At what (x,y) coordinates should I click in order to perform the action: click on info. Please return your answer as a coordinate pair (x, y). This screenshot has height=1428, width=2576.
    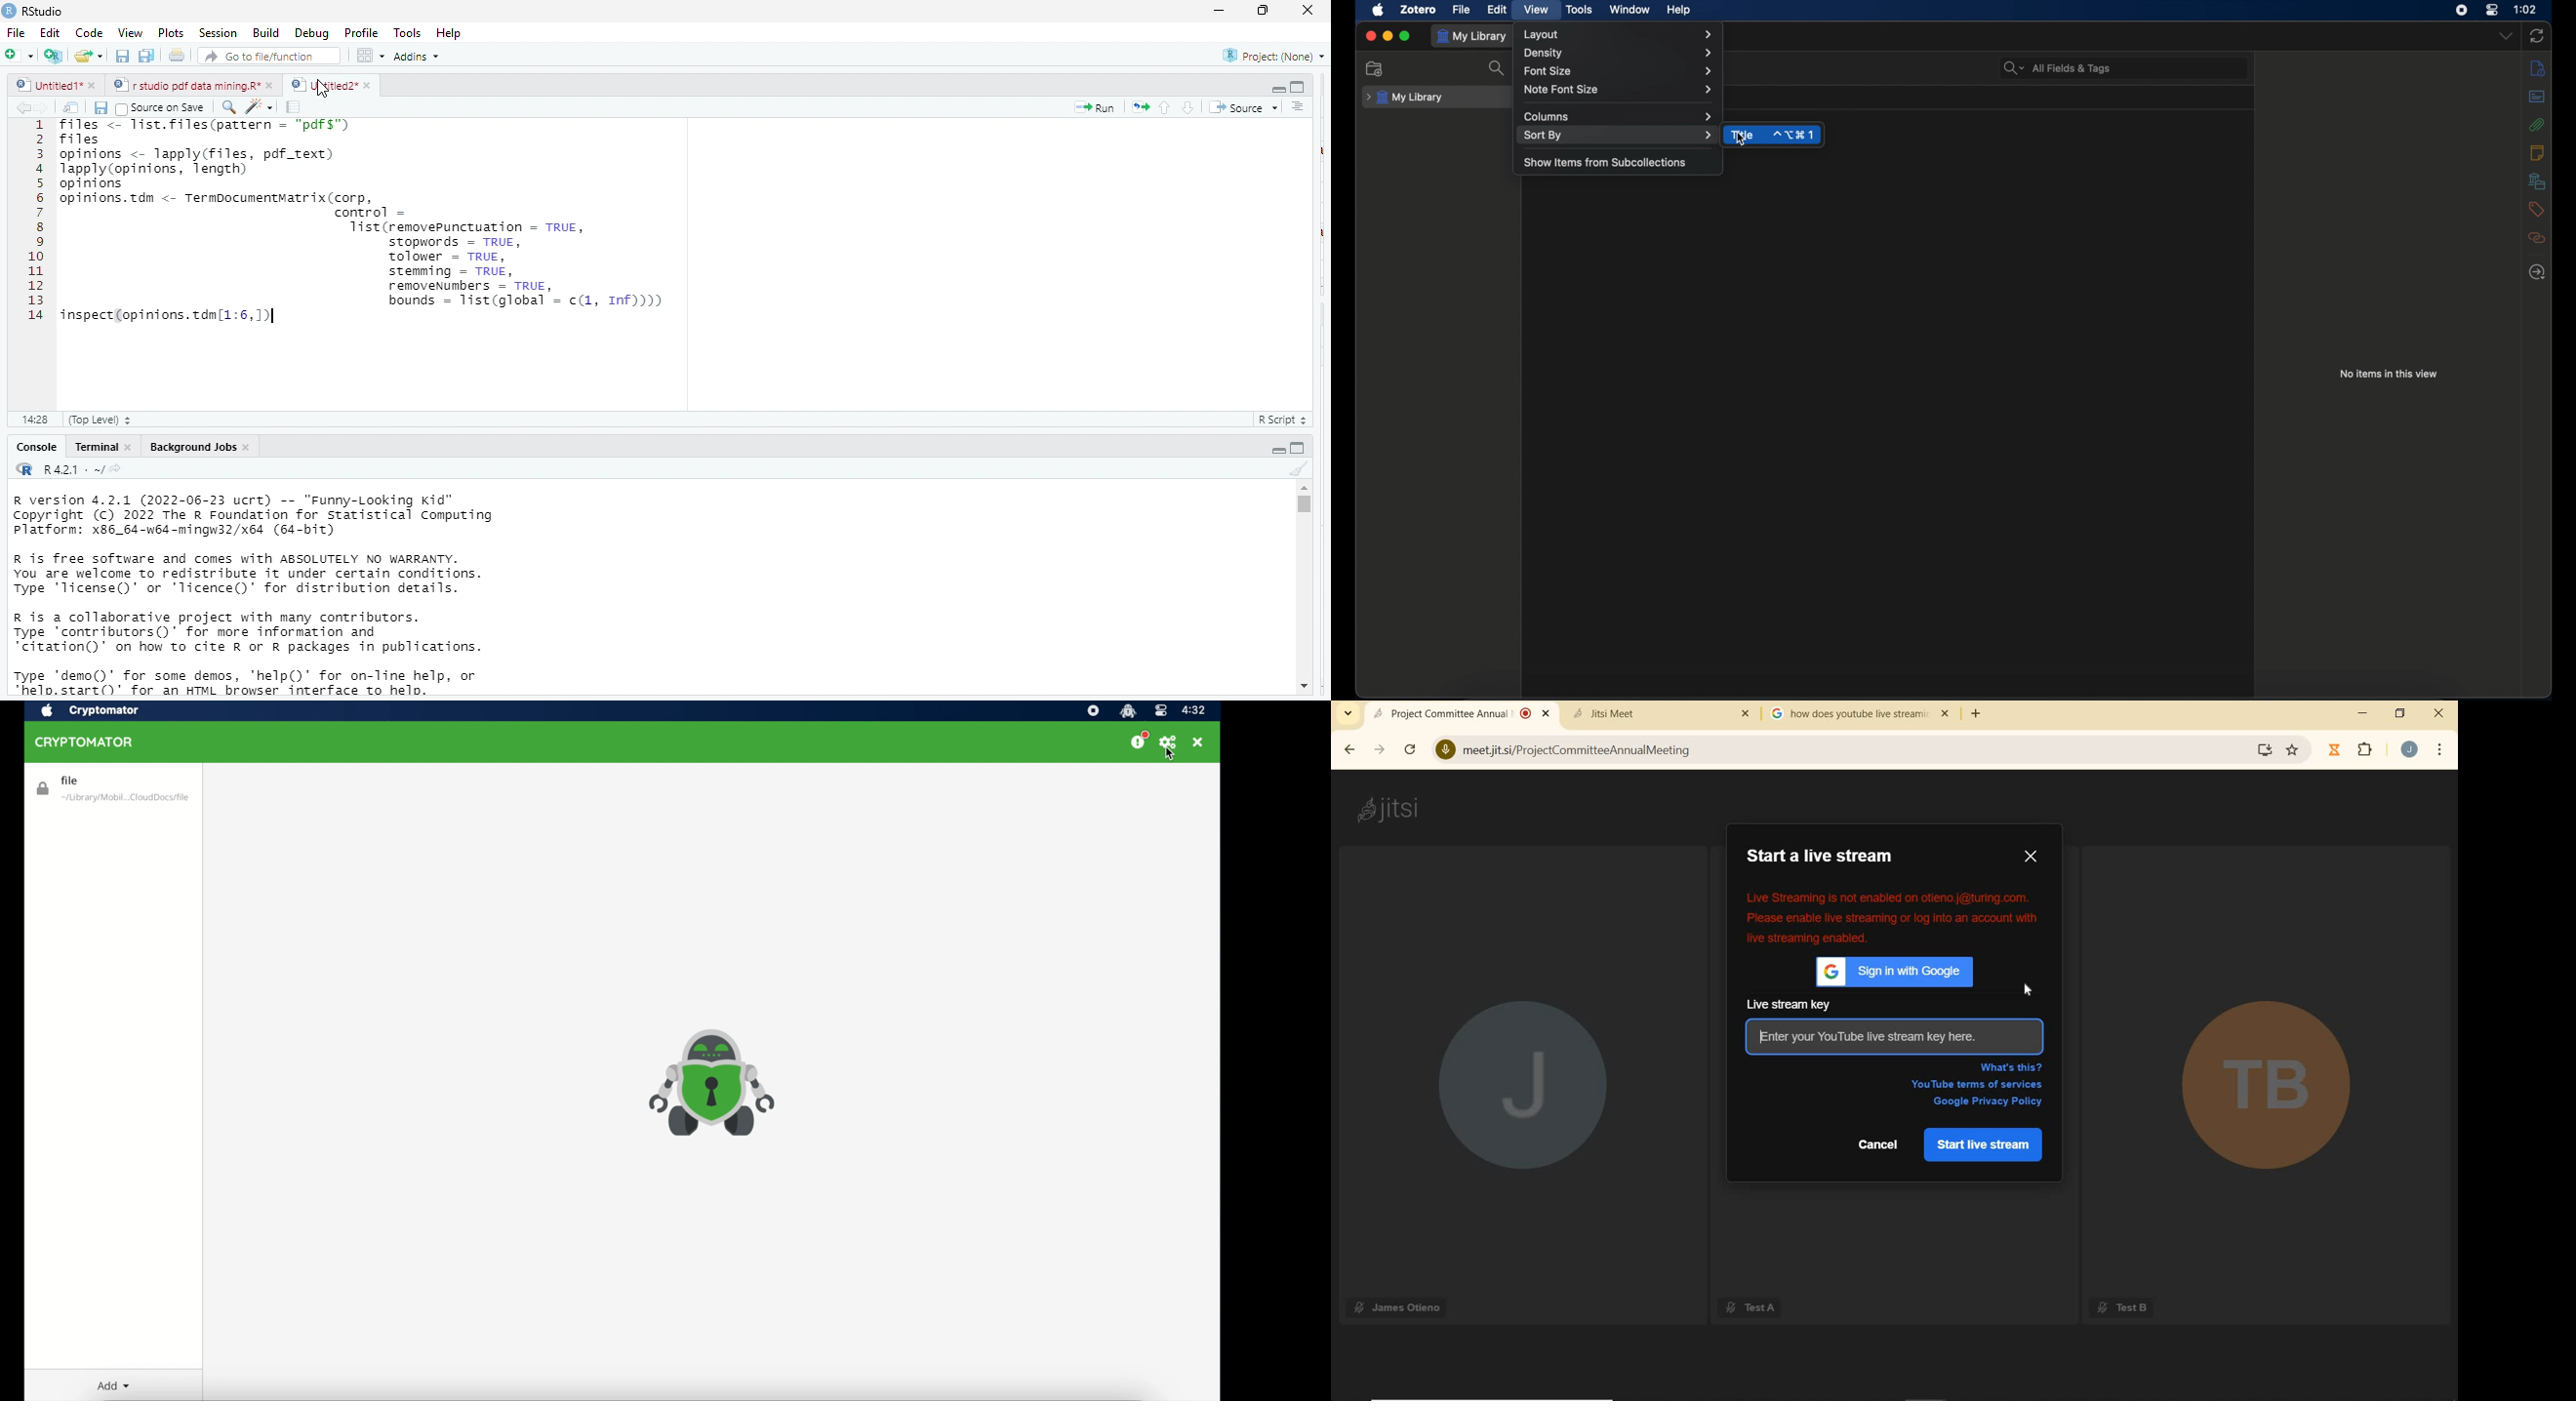
    Looking at the image, I should click on (2538, 69).